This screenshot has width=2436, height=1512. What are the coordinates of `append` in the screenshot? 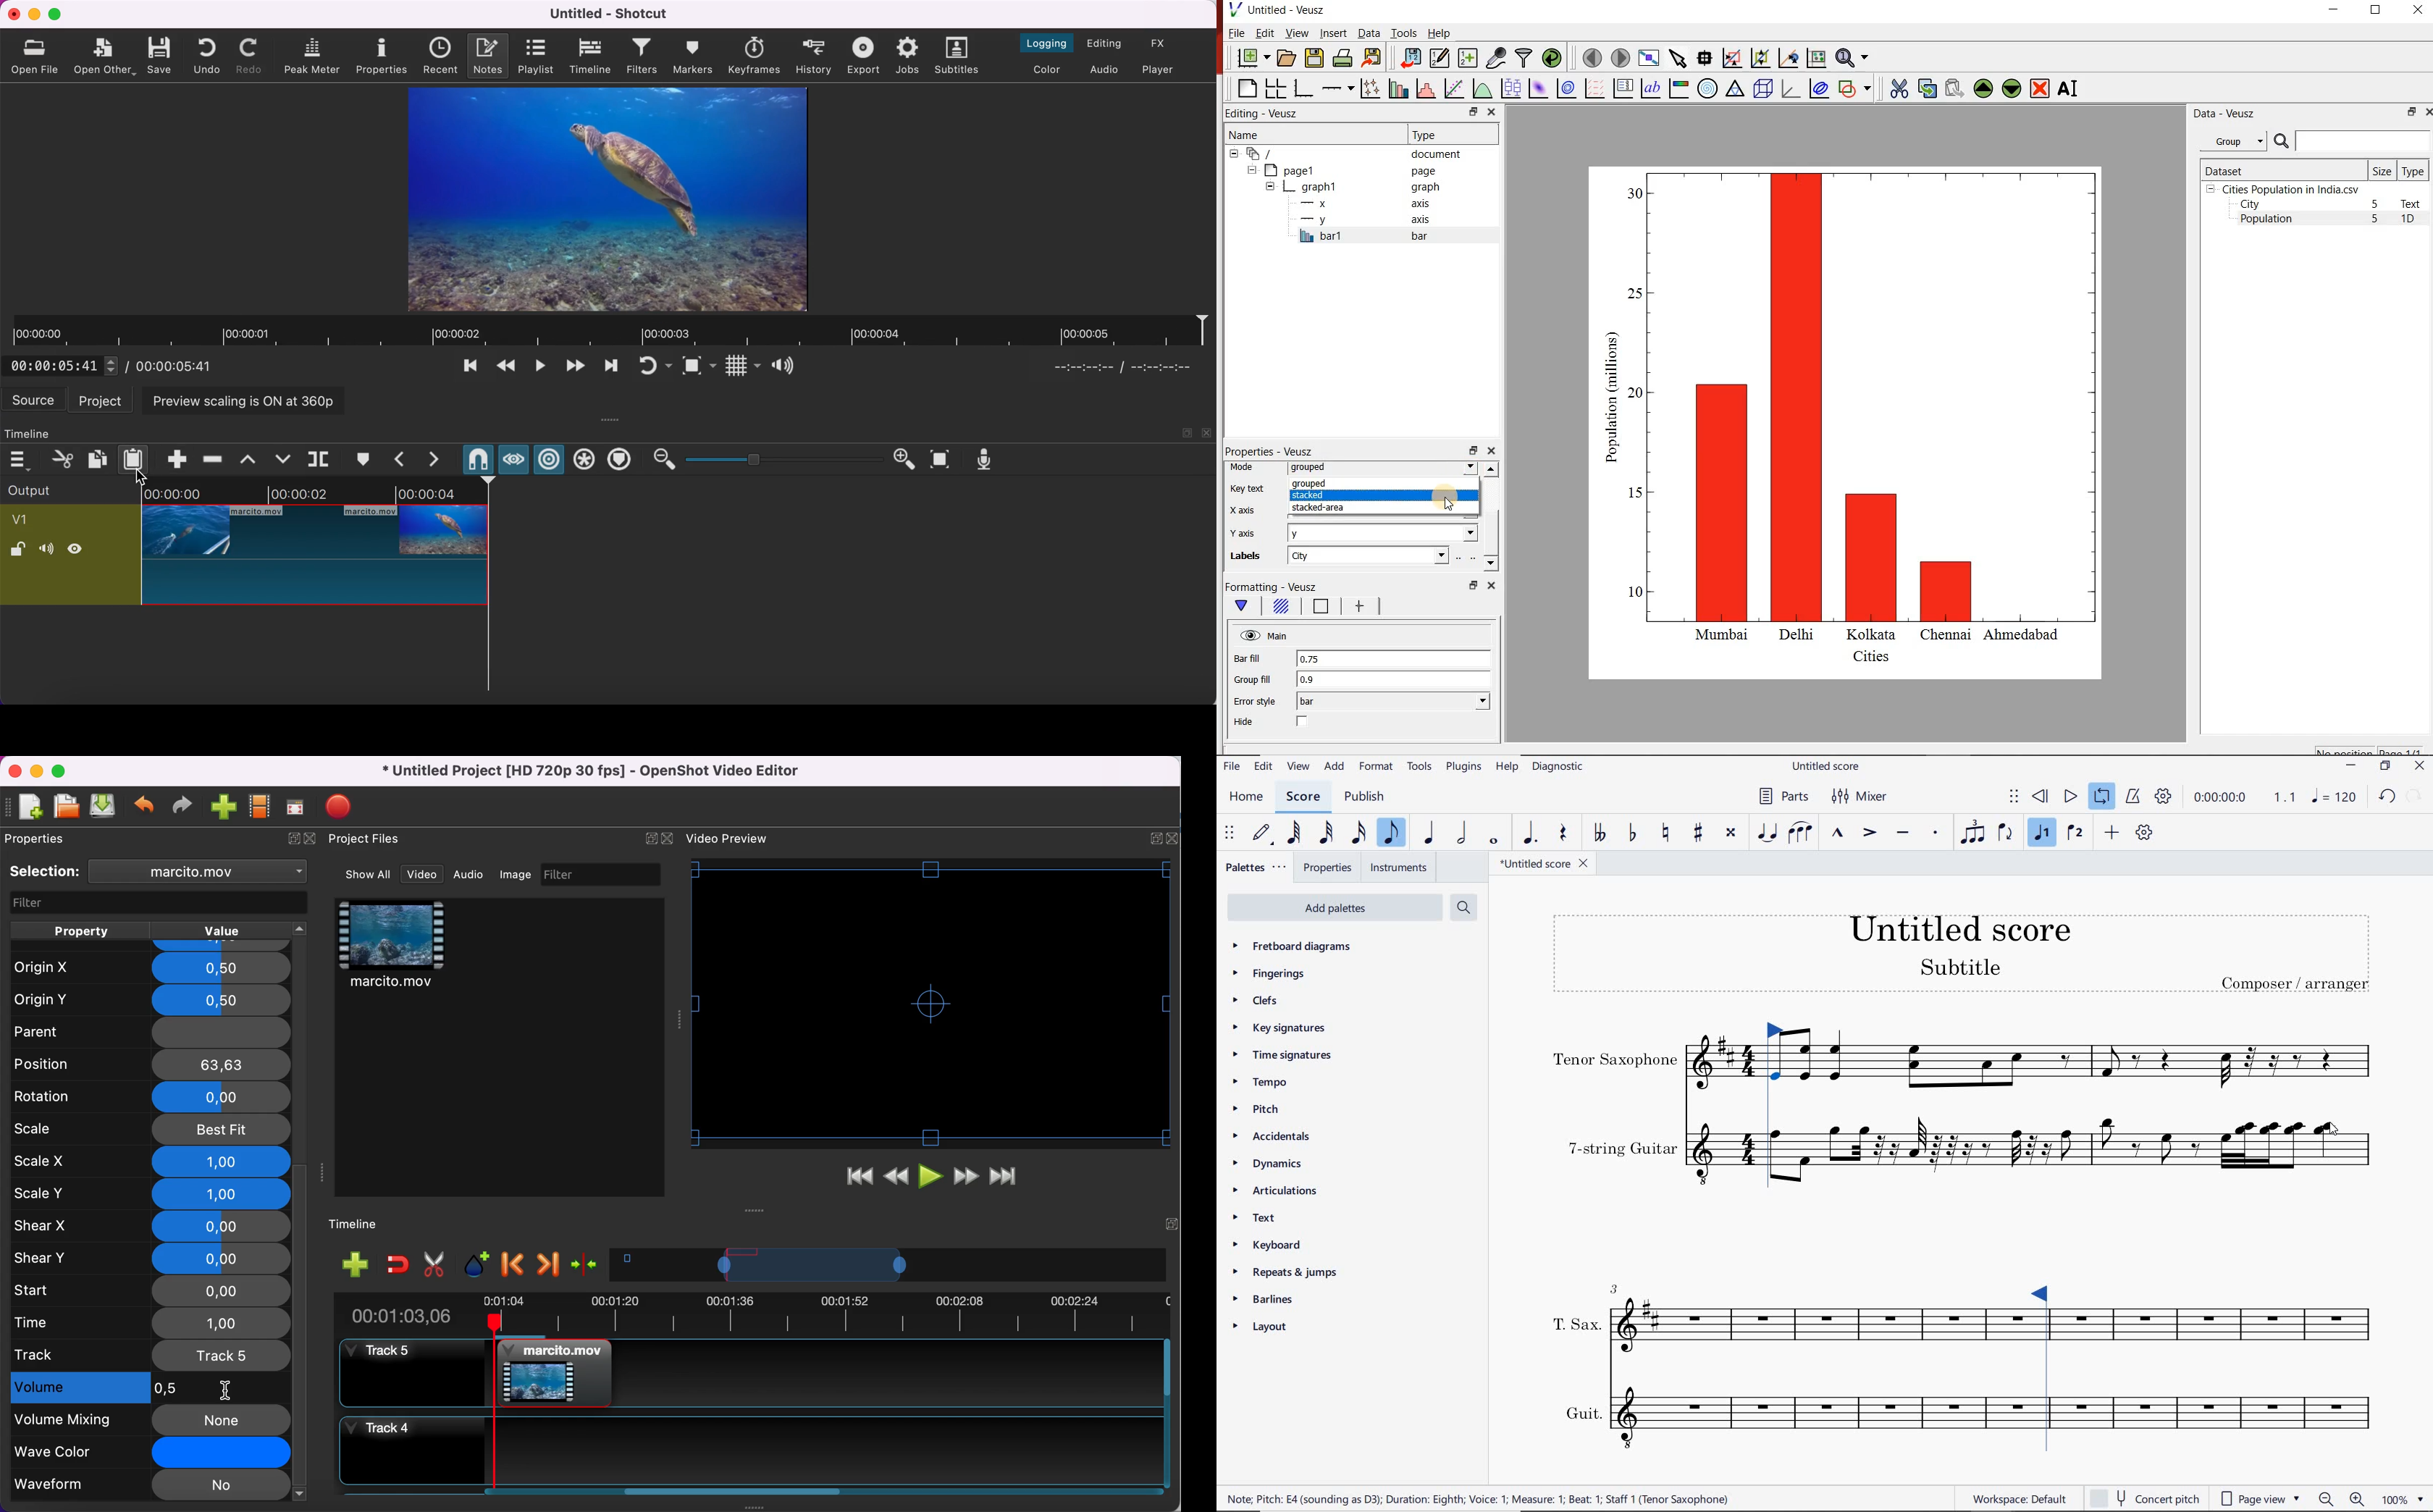 It's located at (176, 459).